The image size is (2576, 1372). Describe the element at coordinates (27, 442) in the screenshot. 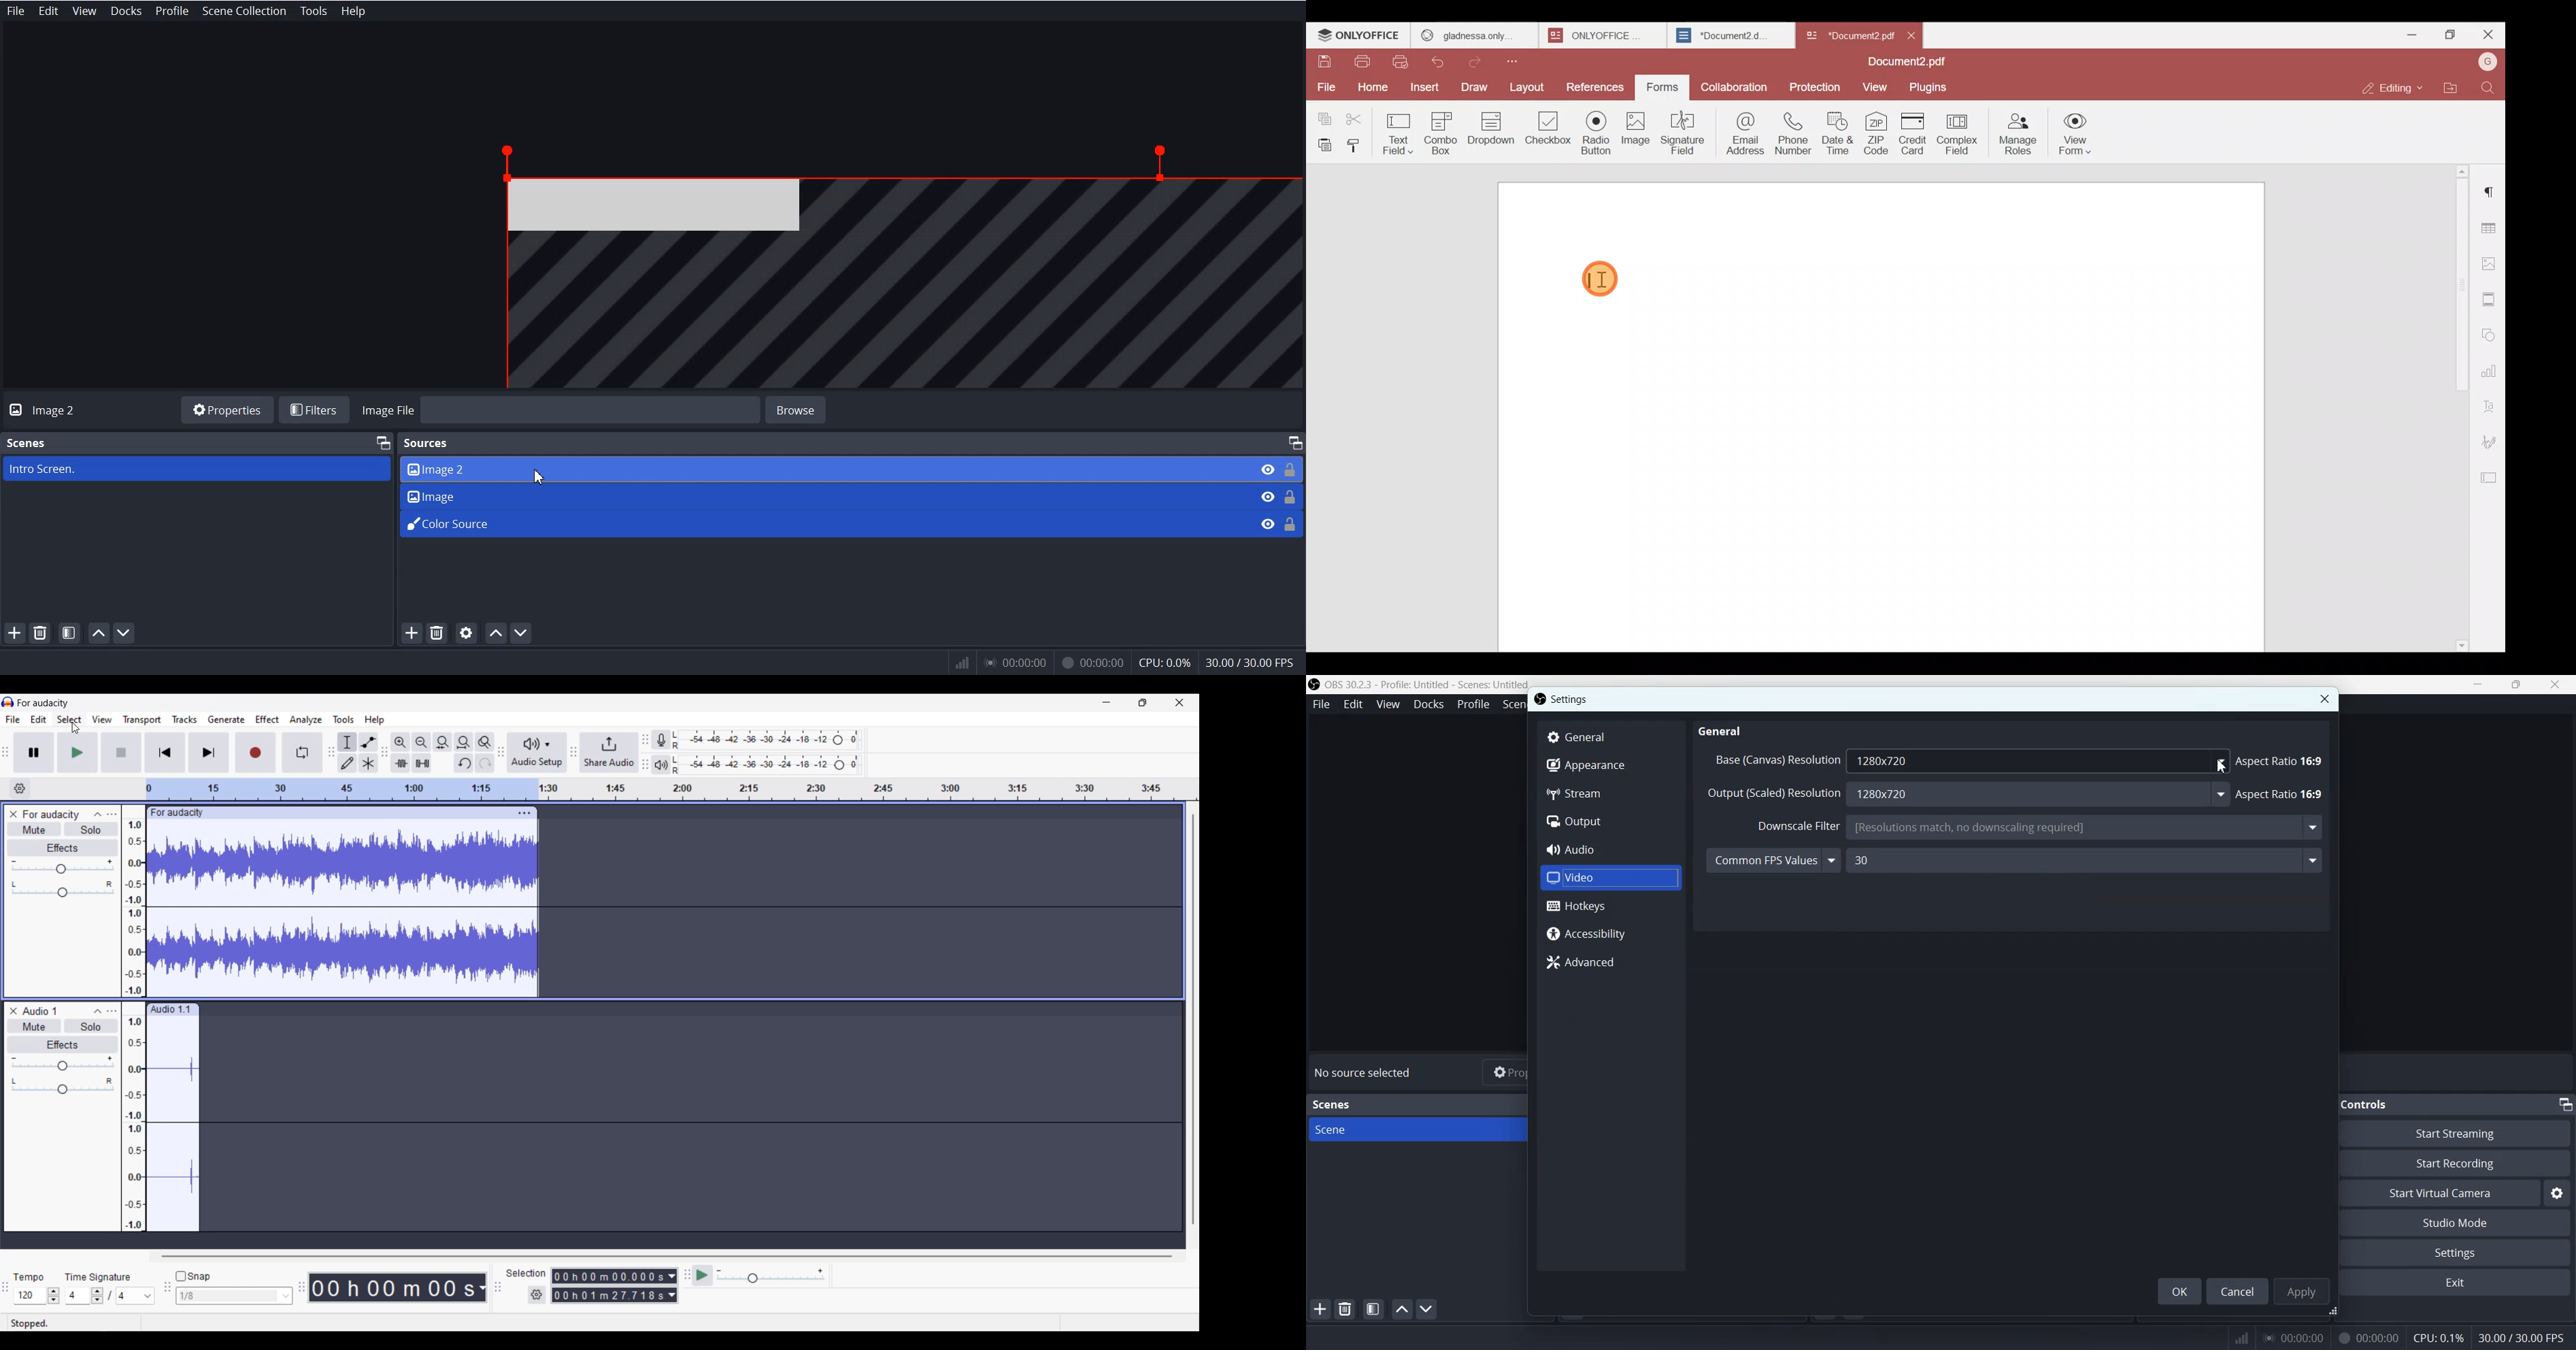

I see `Scenes` at that location.